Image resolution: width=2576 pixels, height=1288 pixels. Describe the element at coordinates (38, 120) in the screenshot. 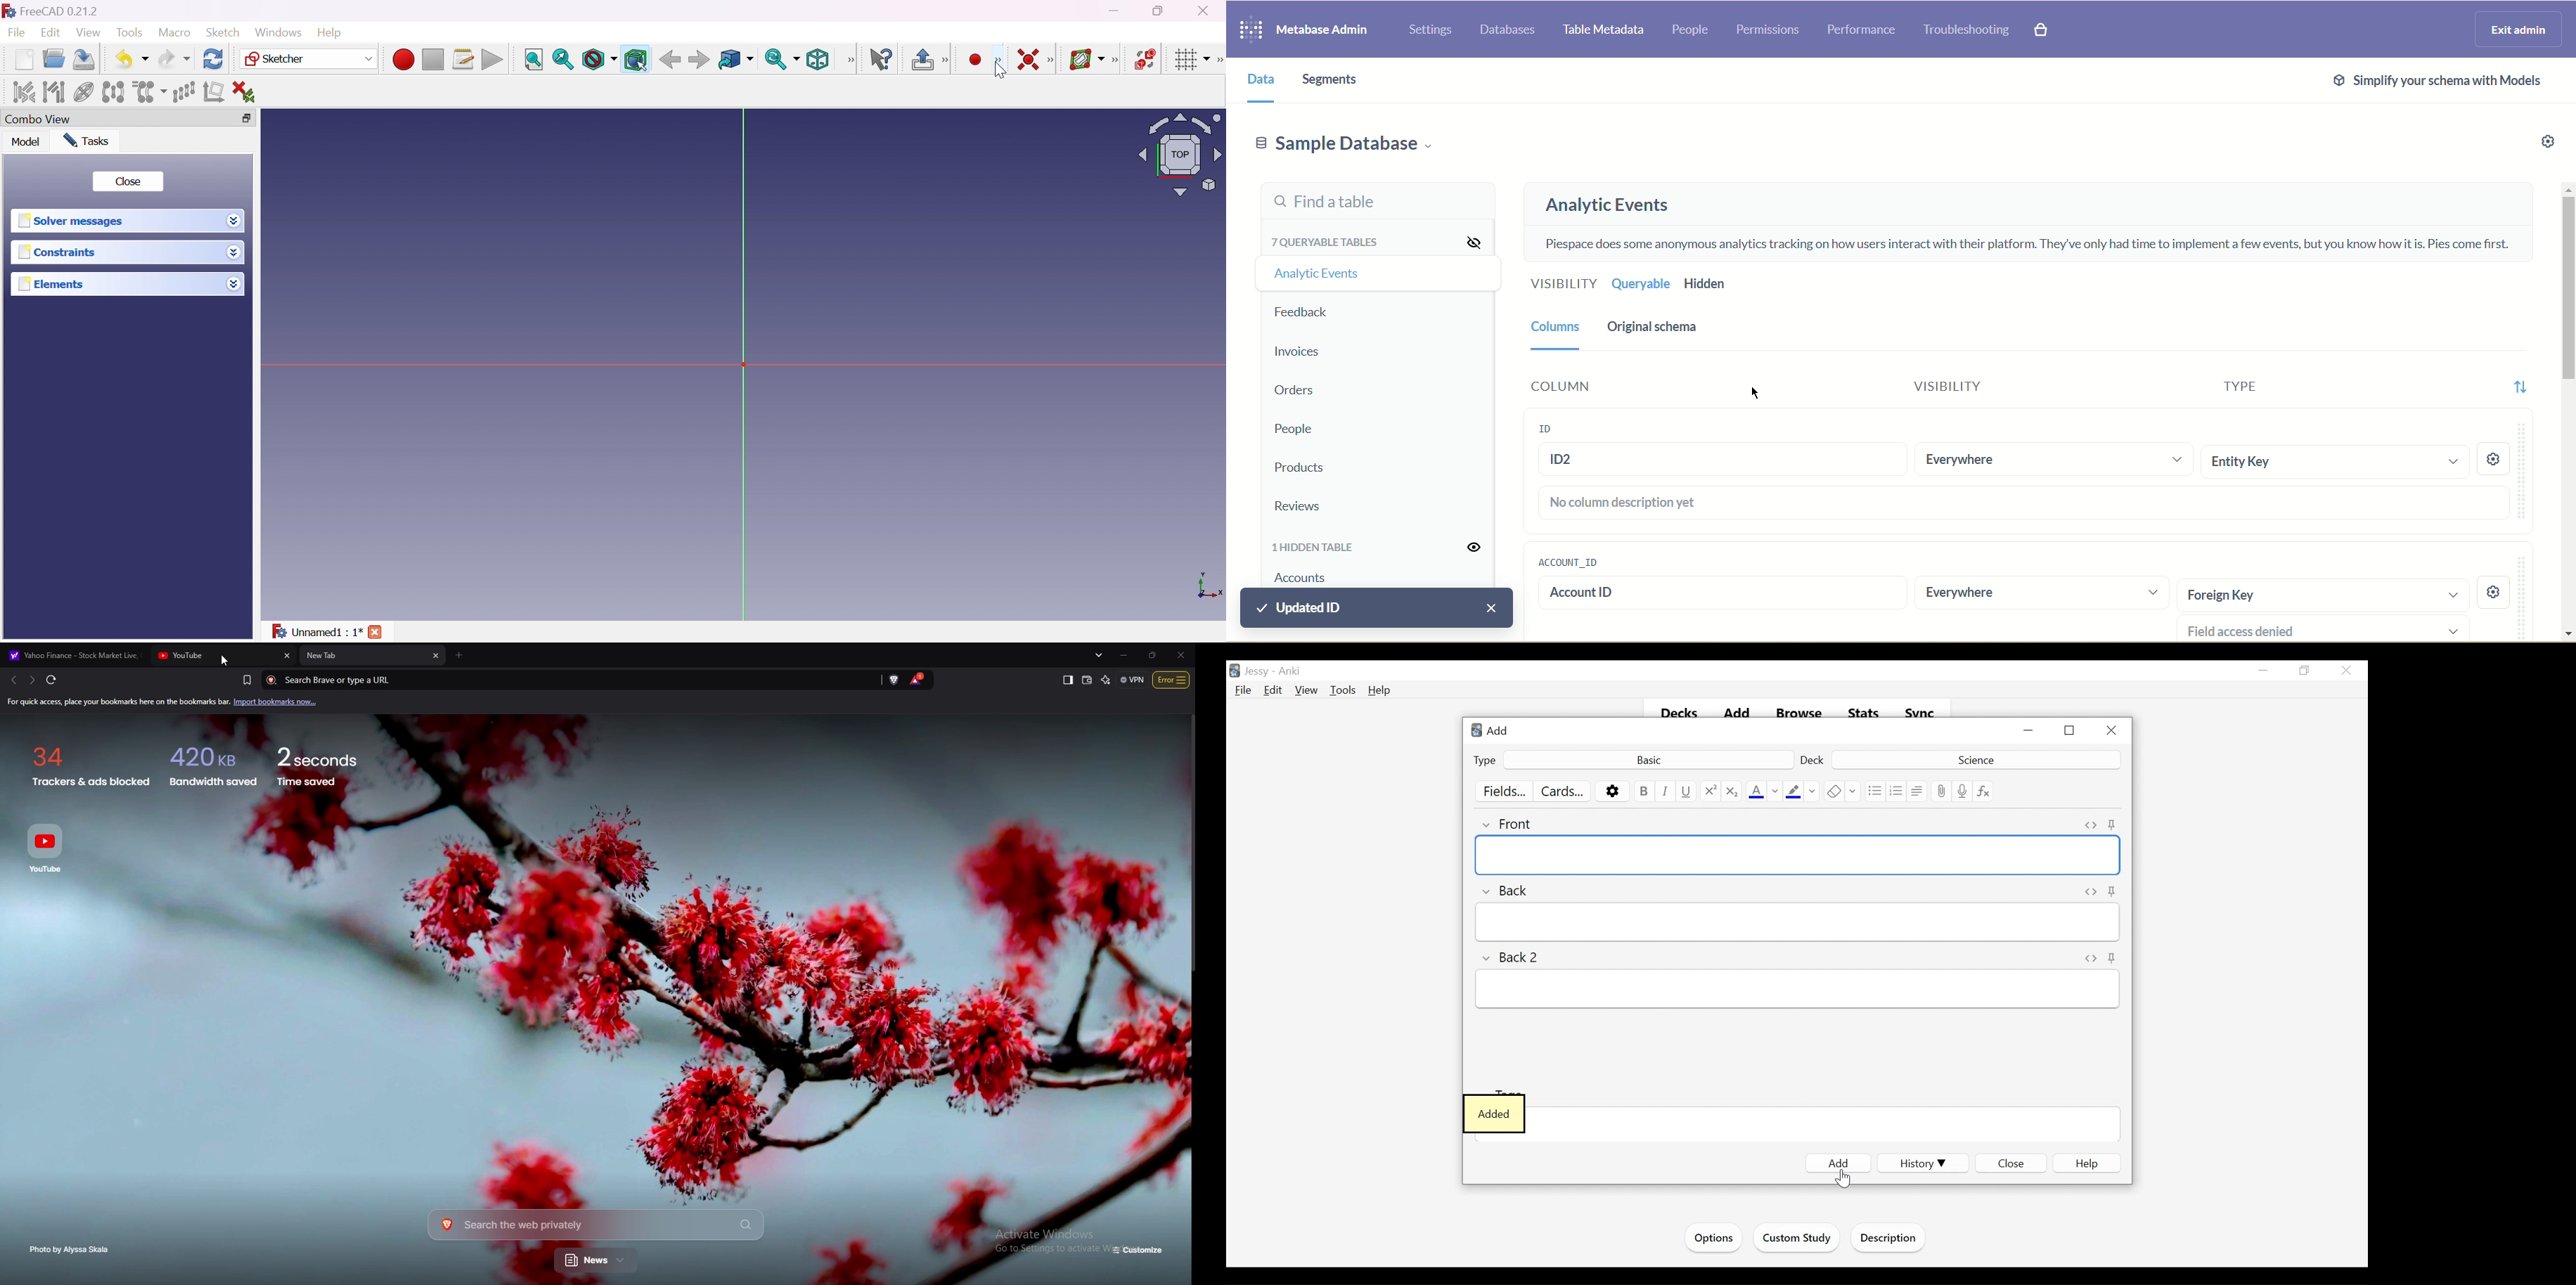

I see `Combo view` at that location.